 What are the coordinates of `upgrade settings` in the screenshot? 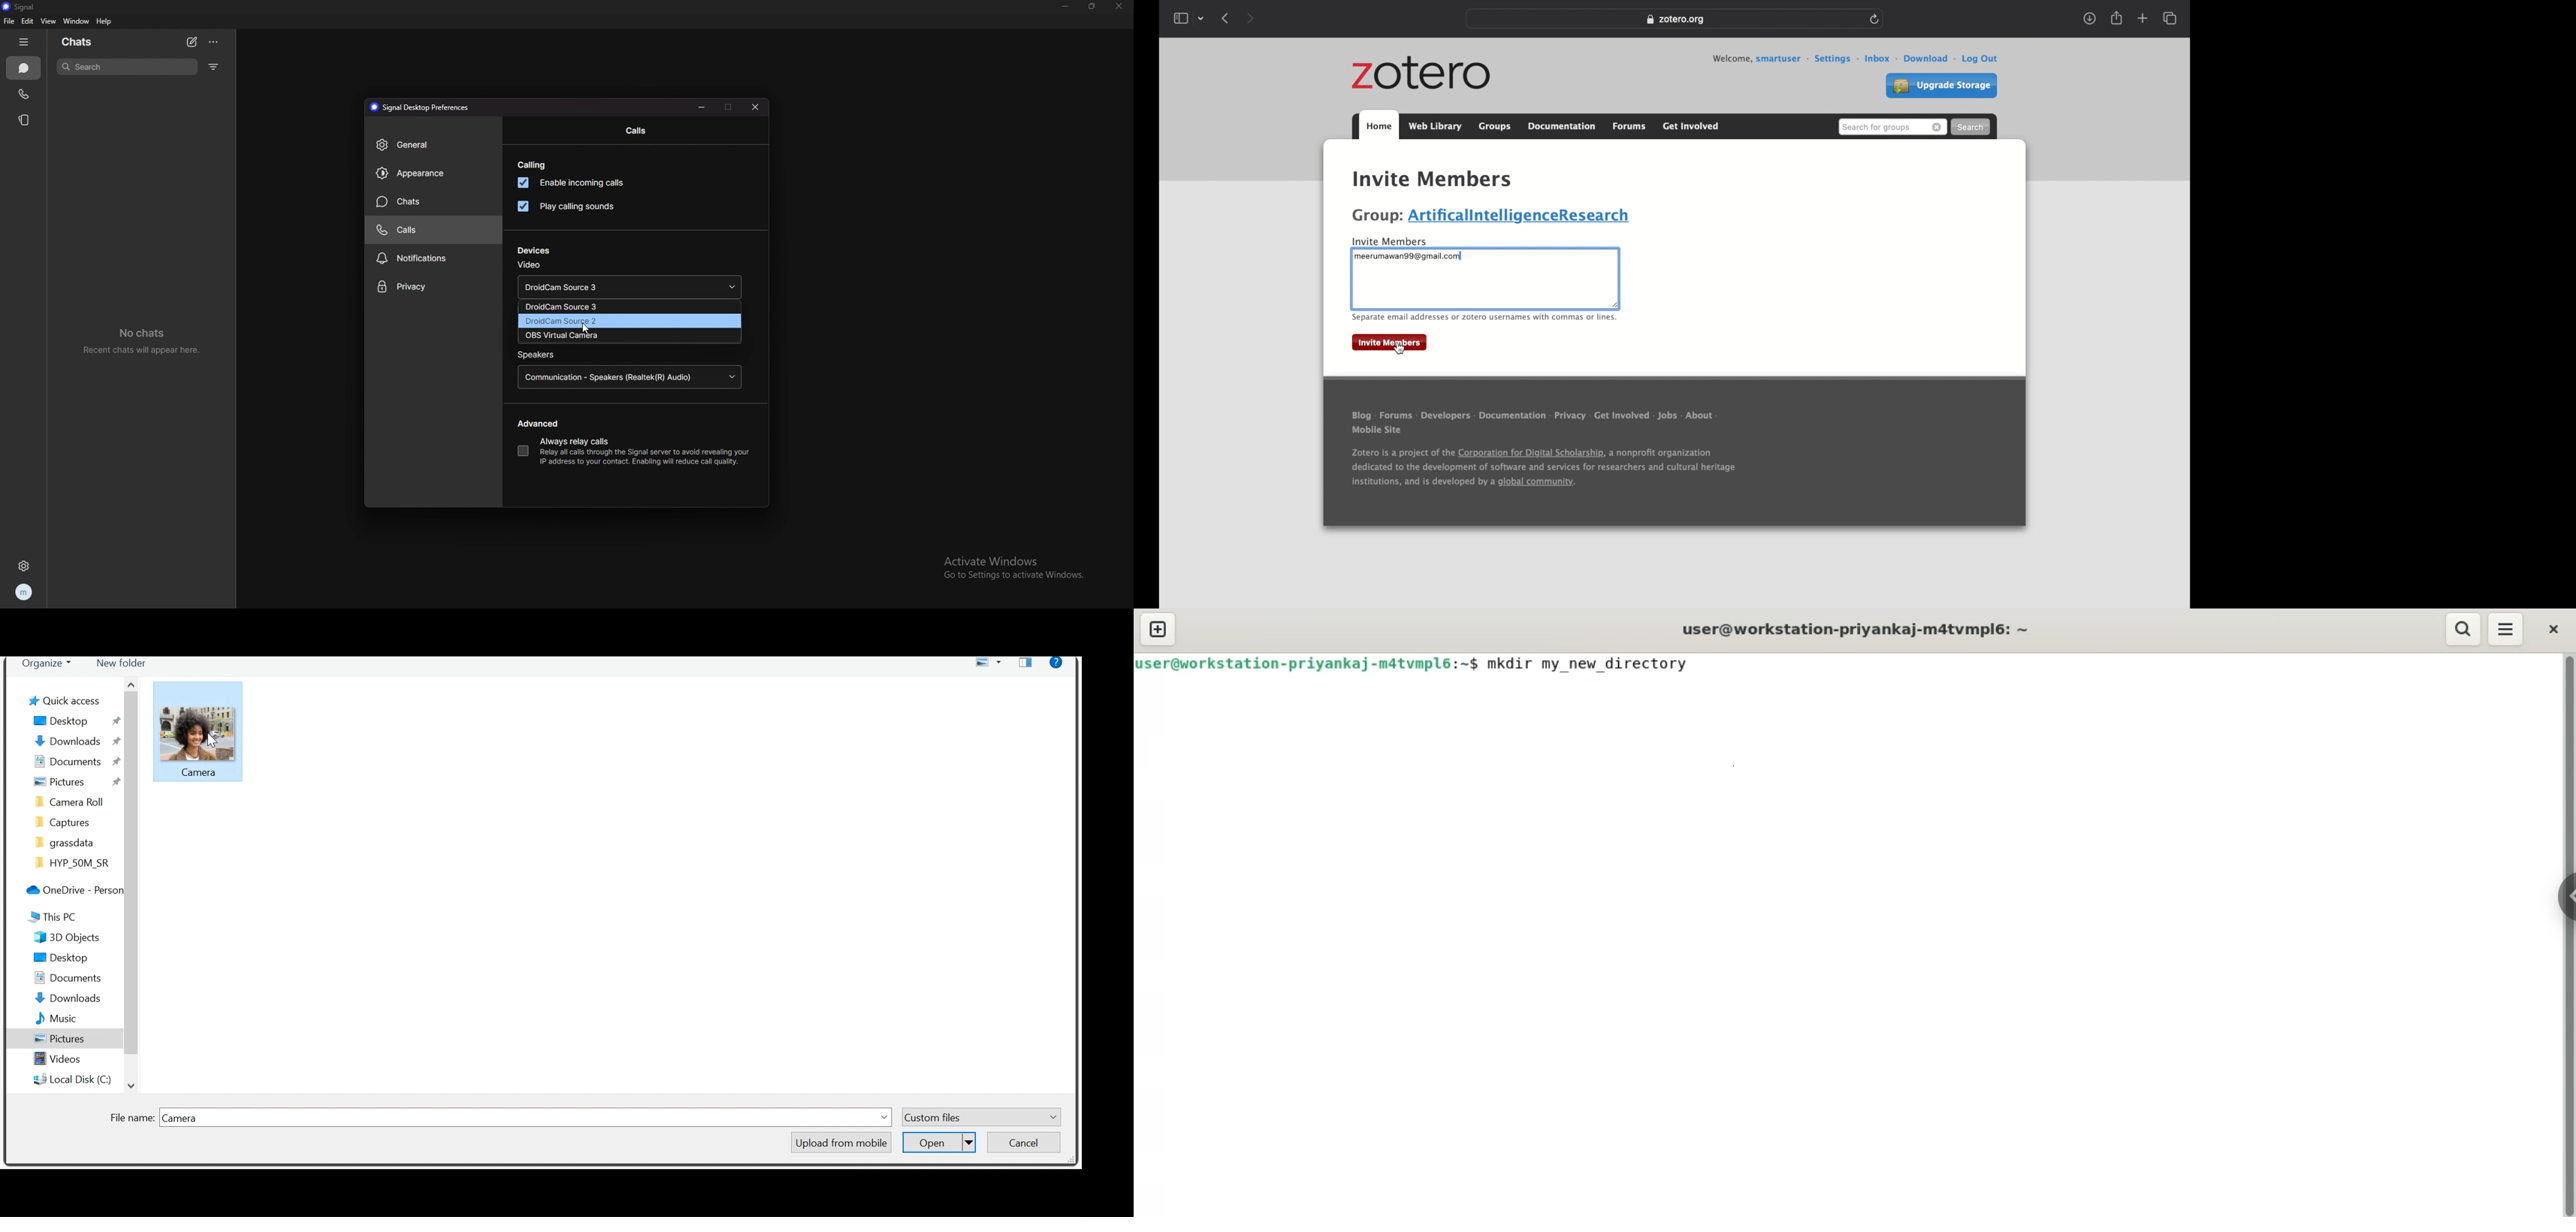 It's located at (1942, 86).